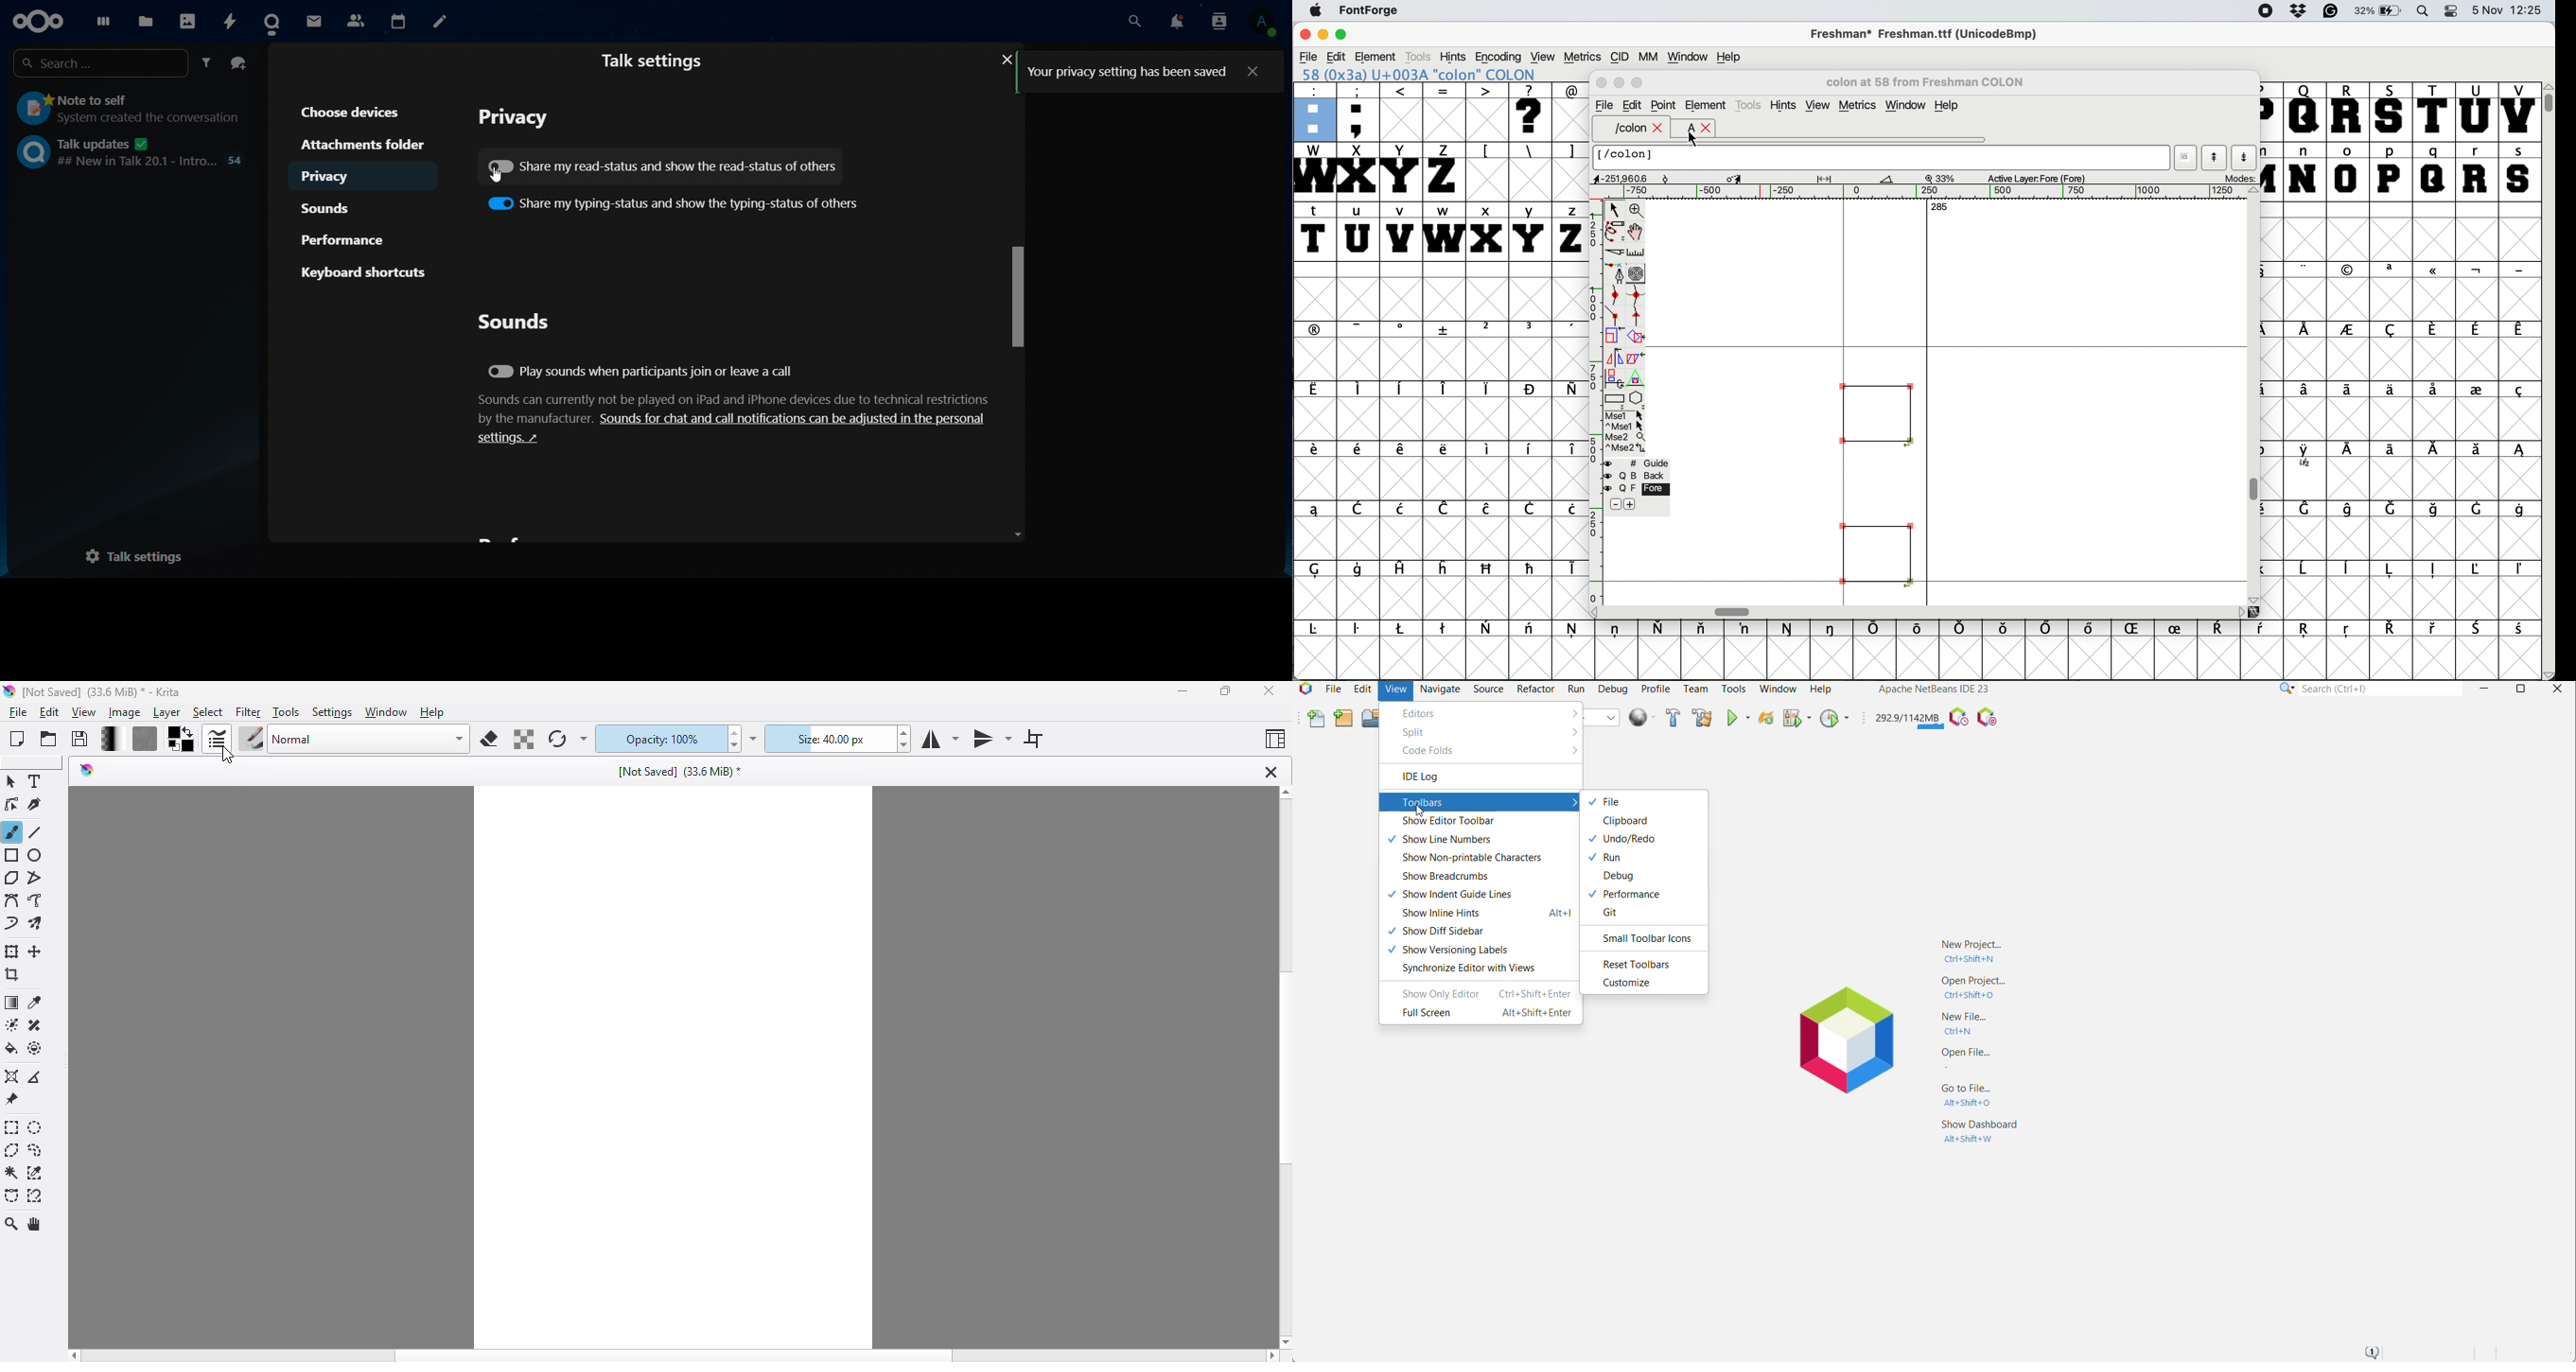 Image resolution: width=2576 pixels, height=1372 pixels. I want to click on symbol, so click(1360, 390).